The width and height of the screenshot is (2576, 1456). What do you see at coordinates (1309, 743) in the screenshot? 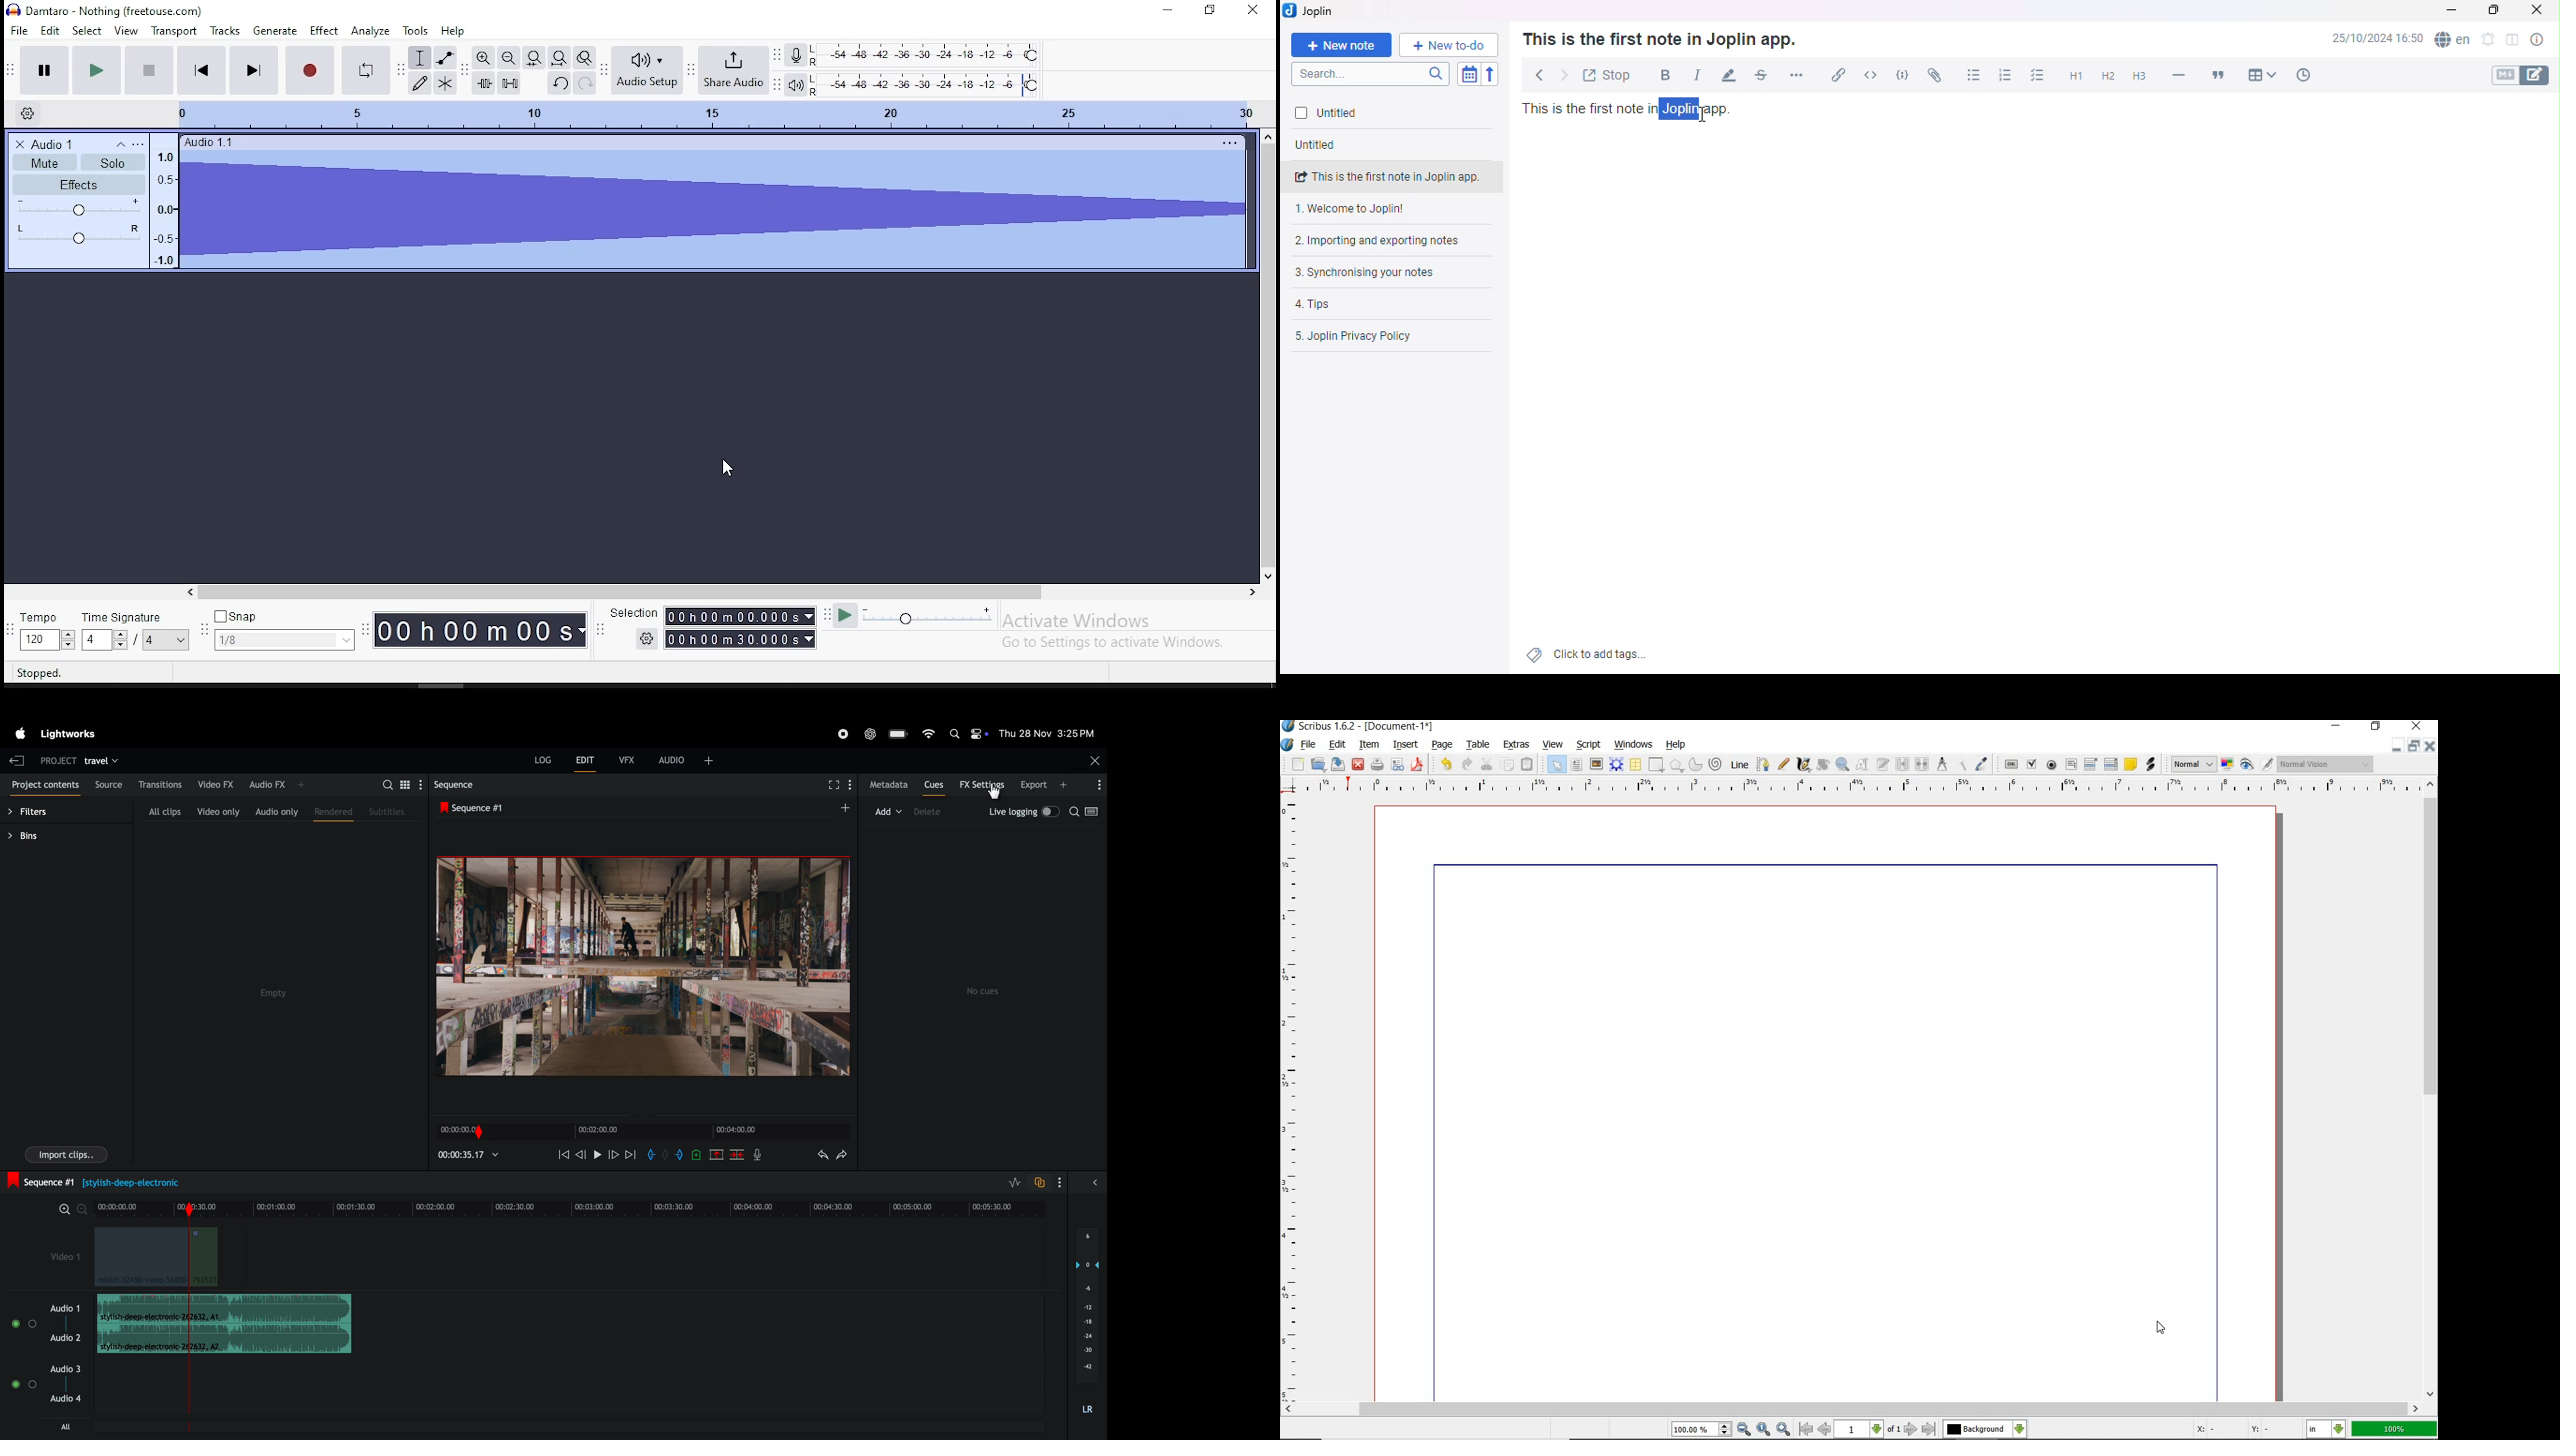
I see `file` at bounding box center [1309, 743].